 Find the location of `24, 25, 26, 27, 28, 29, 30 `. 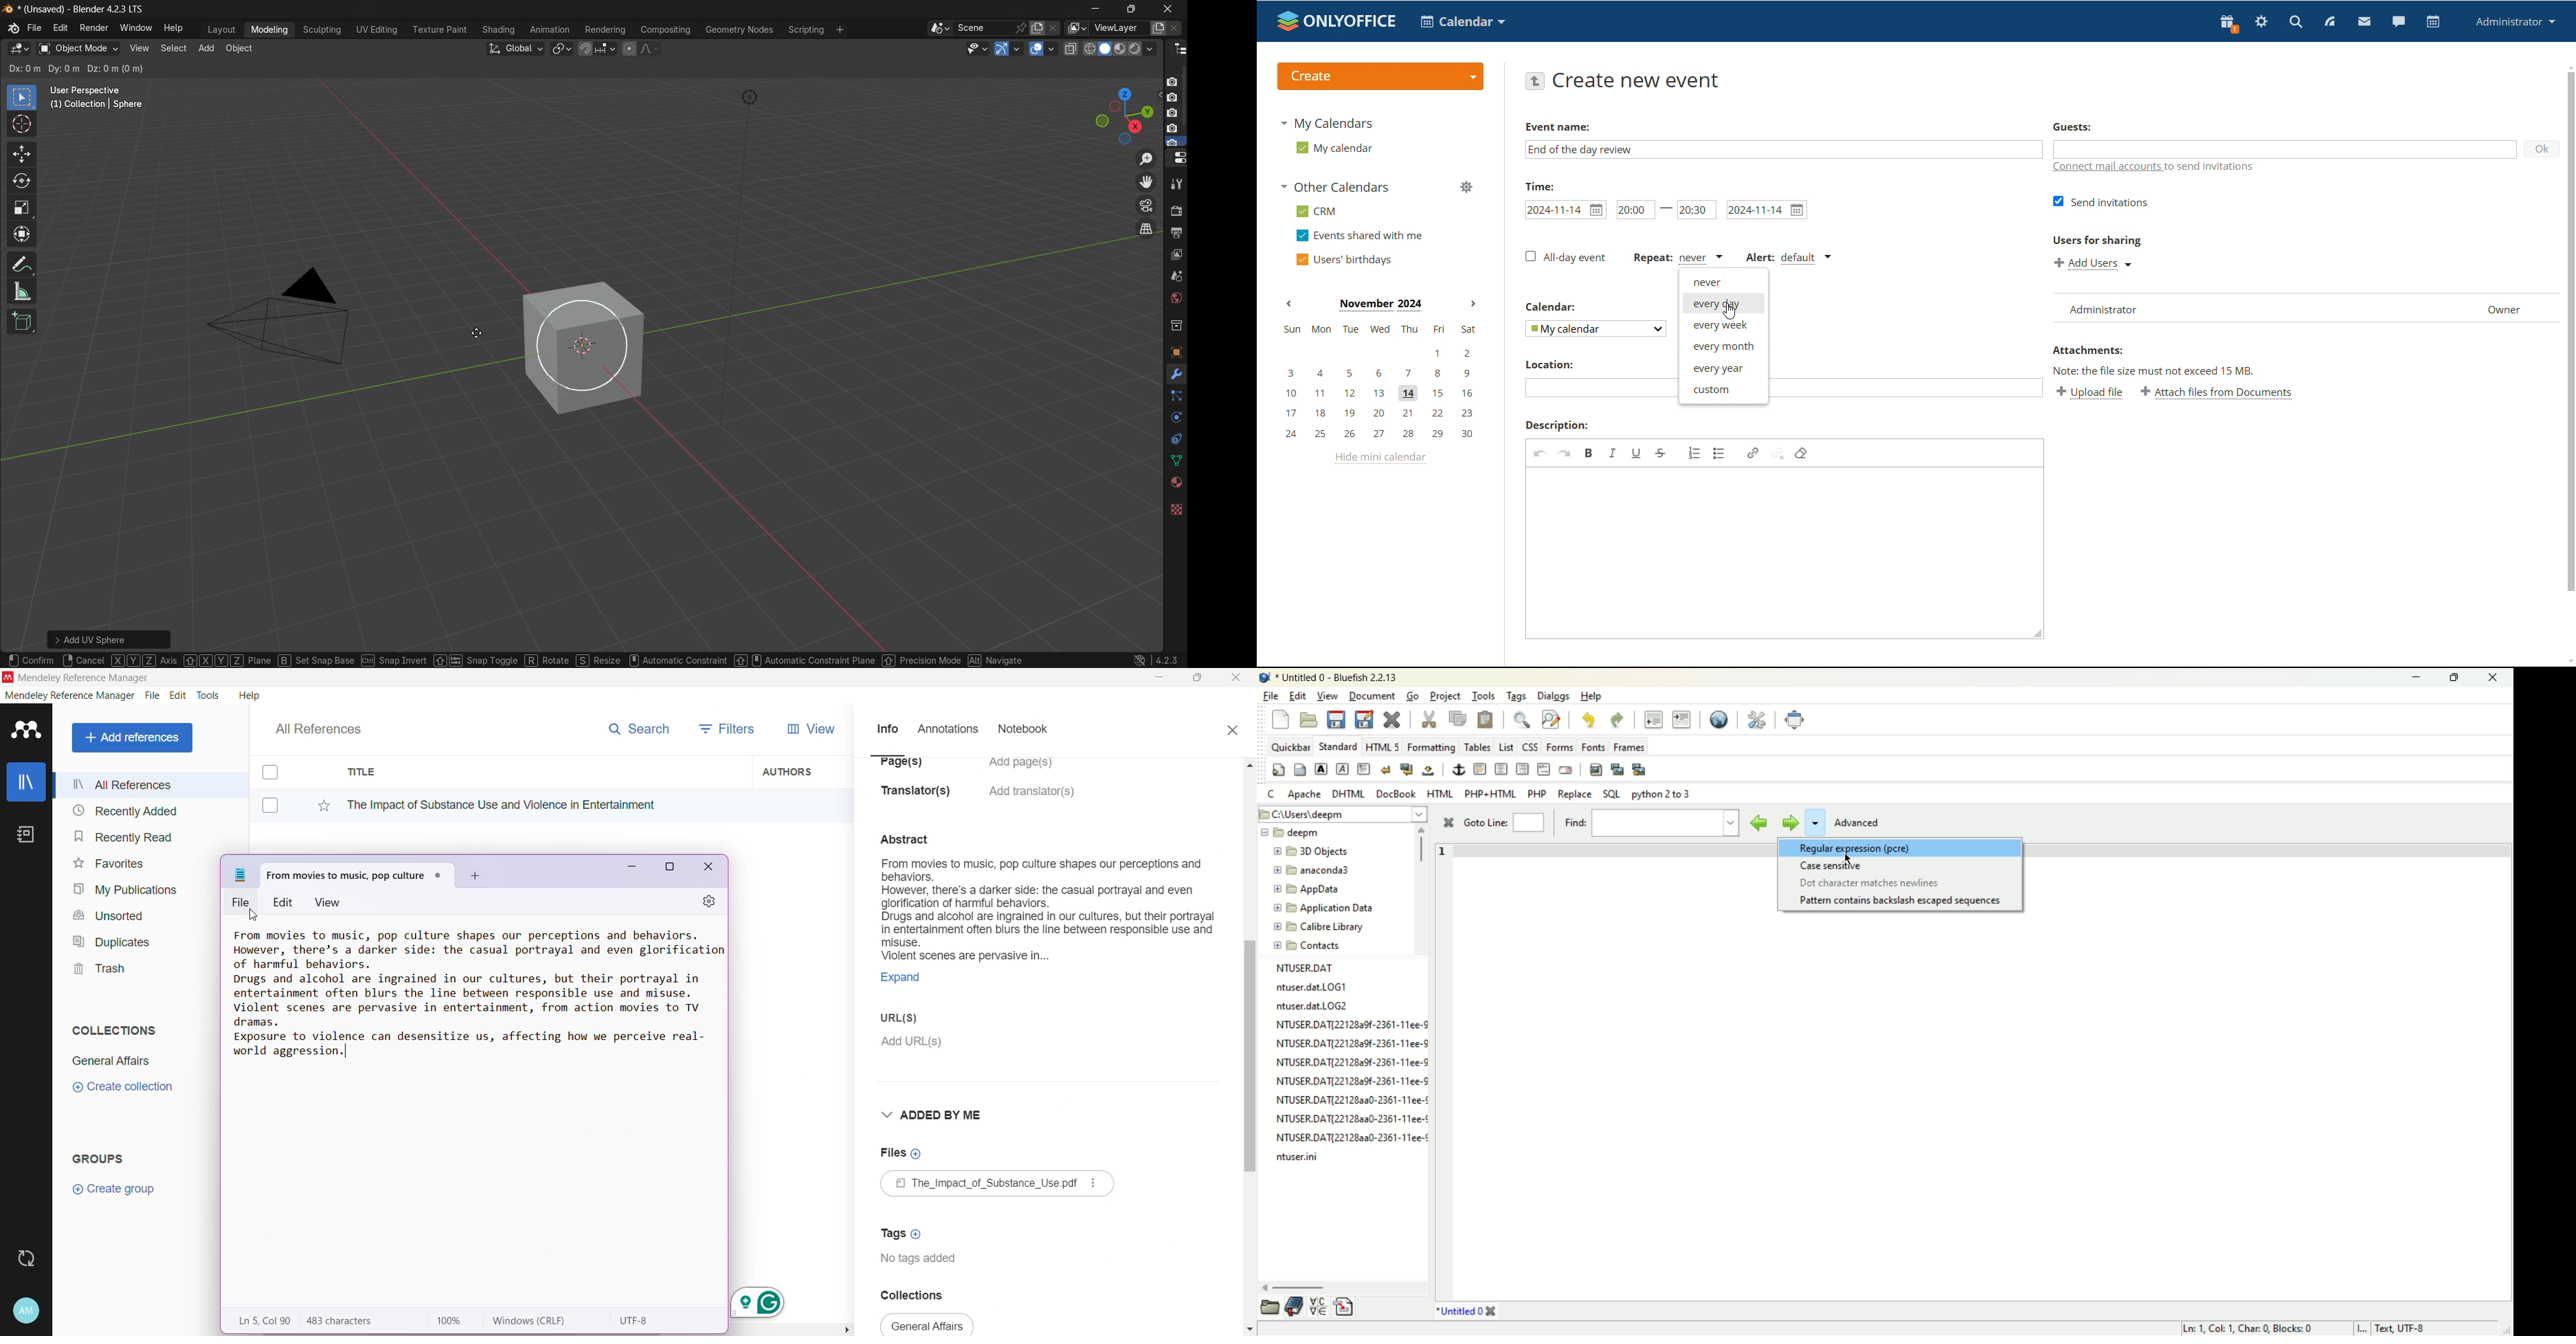

24, 25, 26, 27, 28, 29, 30  is located at coordinates (1383, 434).